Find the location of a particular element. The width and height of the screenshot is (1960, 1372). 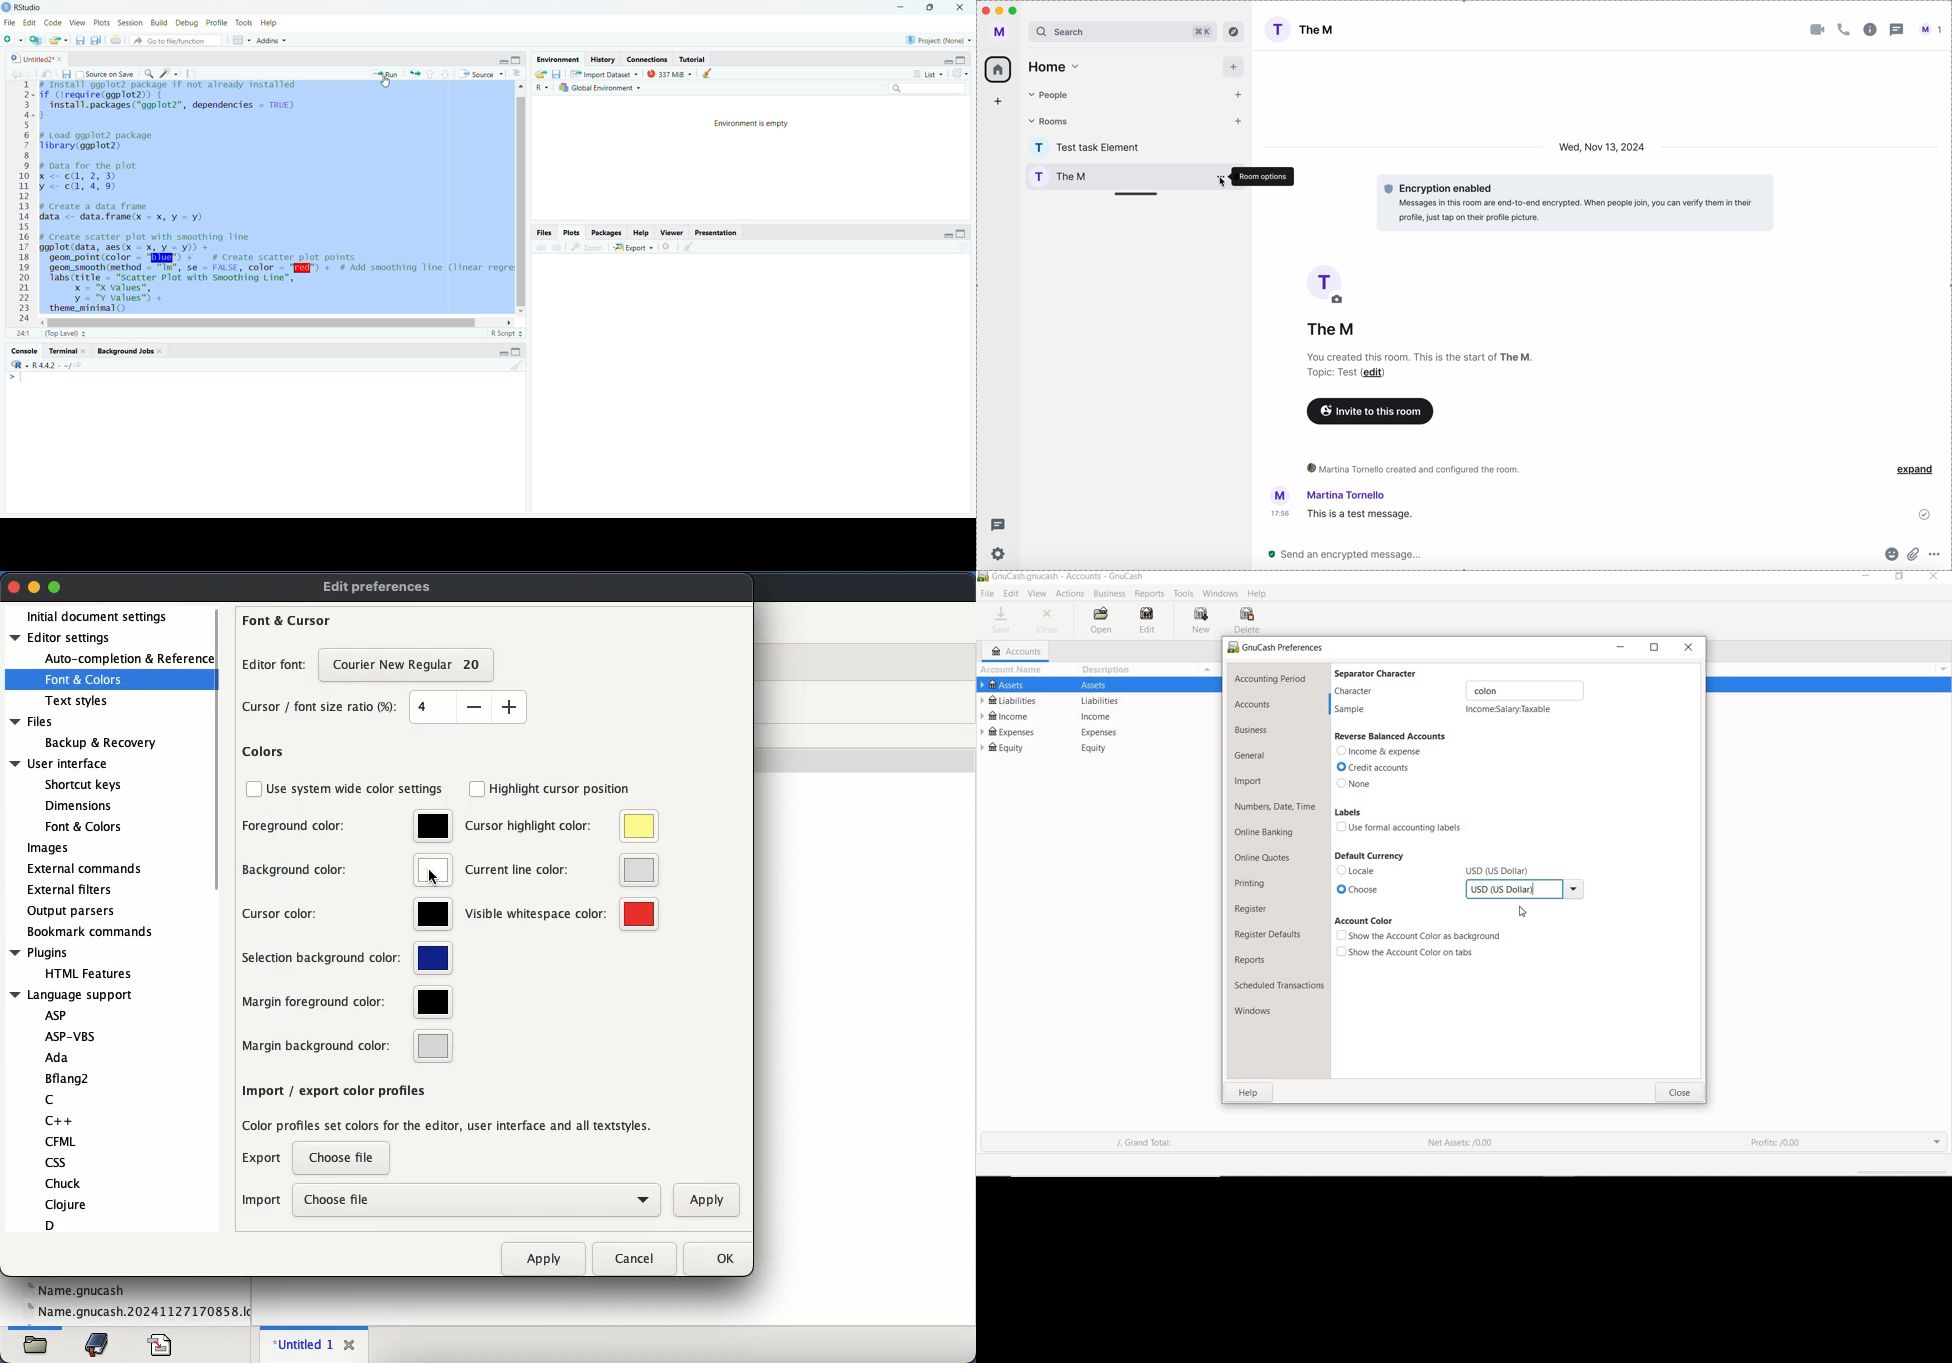

profile is located at coordinates (999, 31).